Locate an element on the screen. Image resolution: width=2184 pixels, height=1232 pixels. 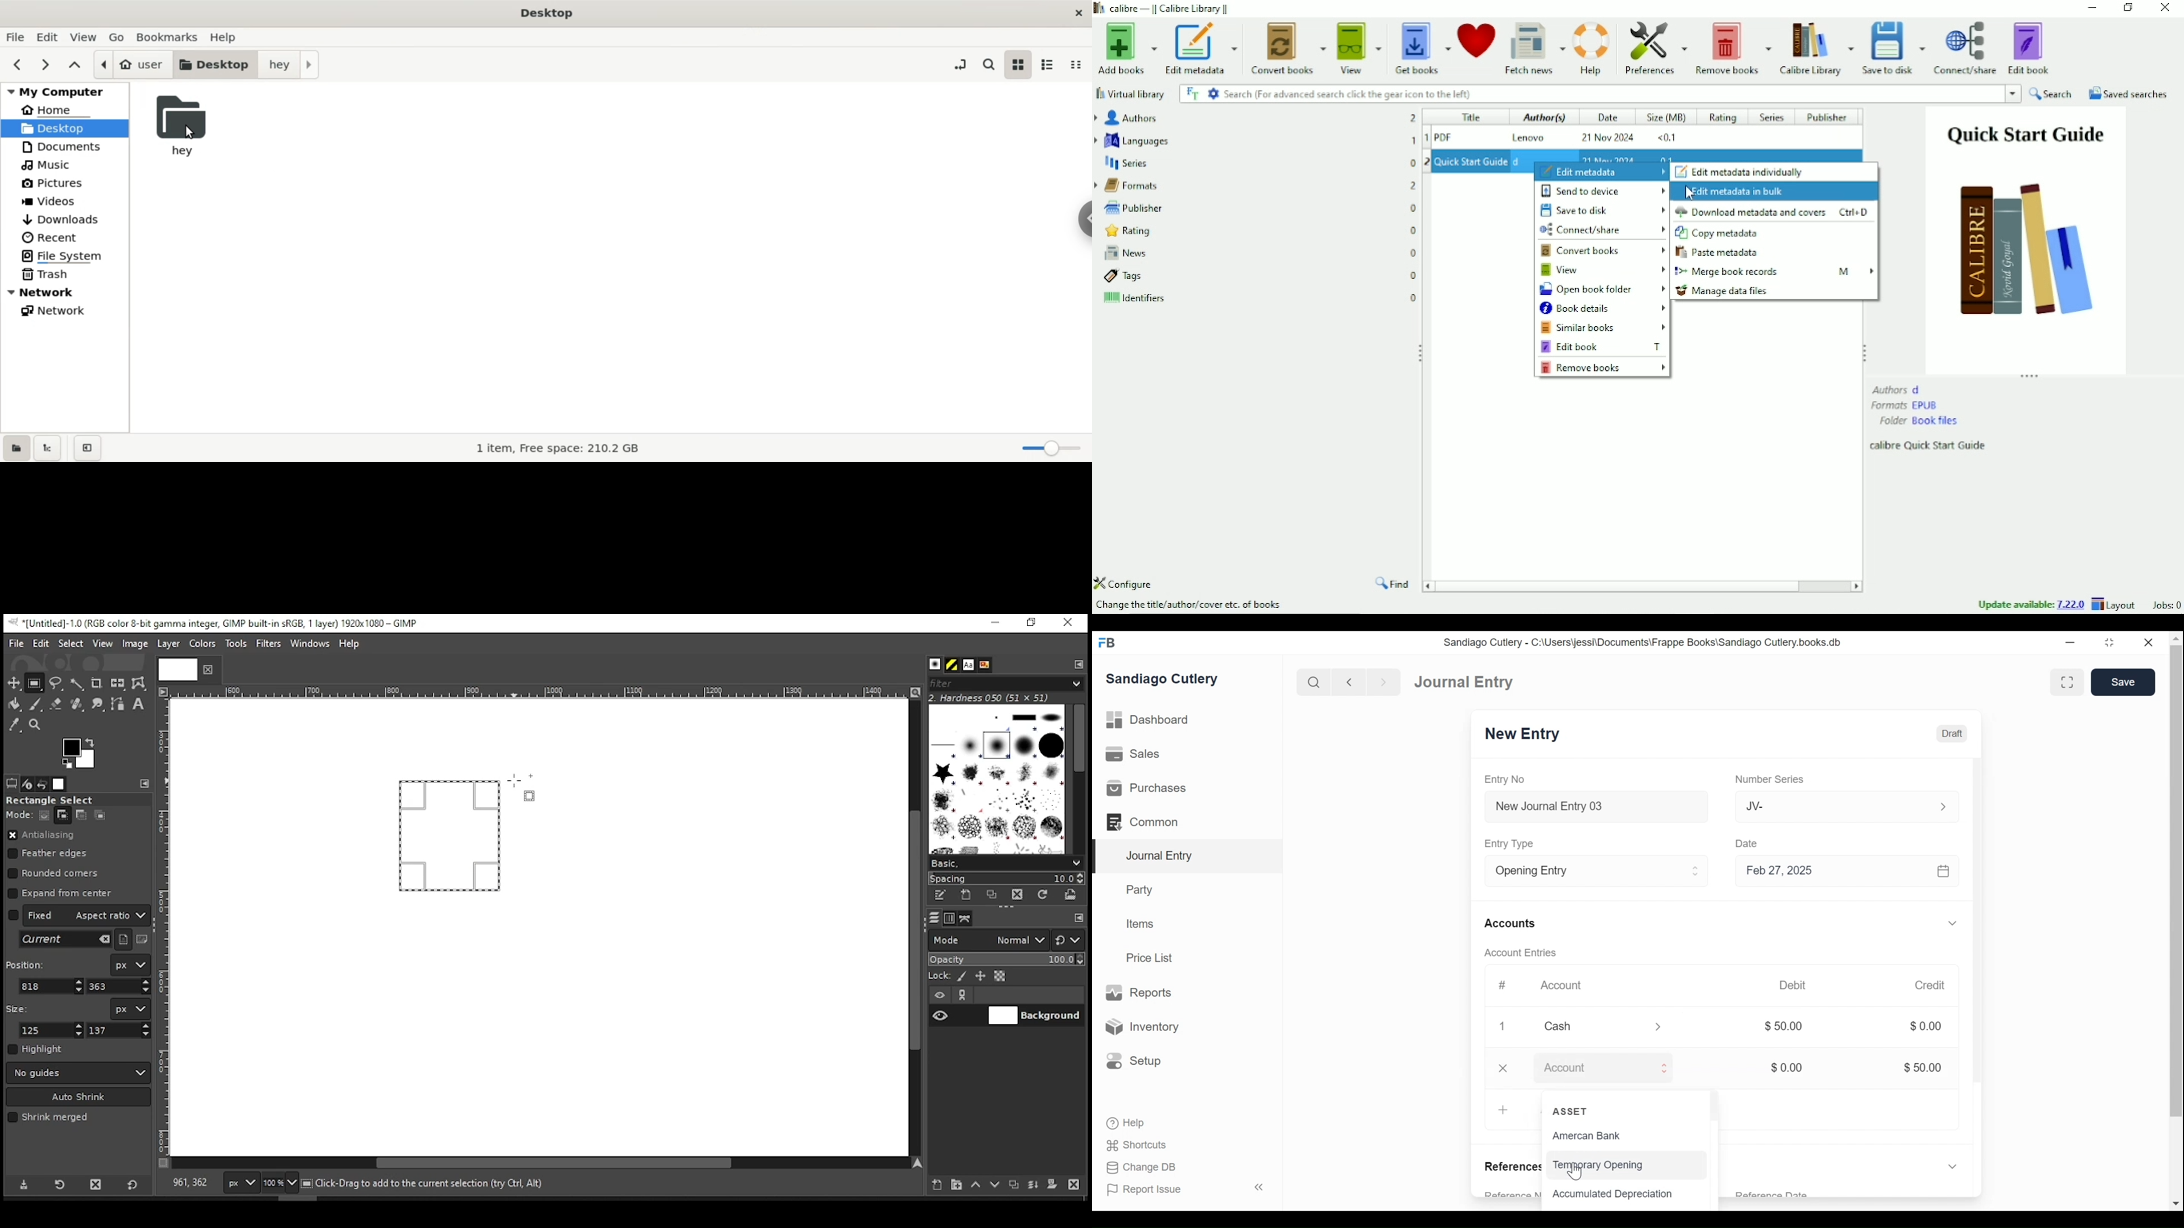
edit this brush is located at coordinates (940, 896).